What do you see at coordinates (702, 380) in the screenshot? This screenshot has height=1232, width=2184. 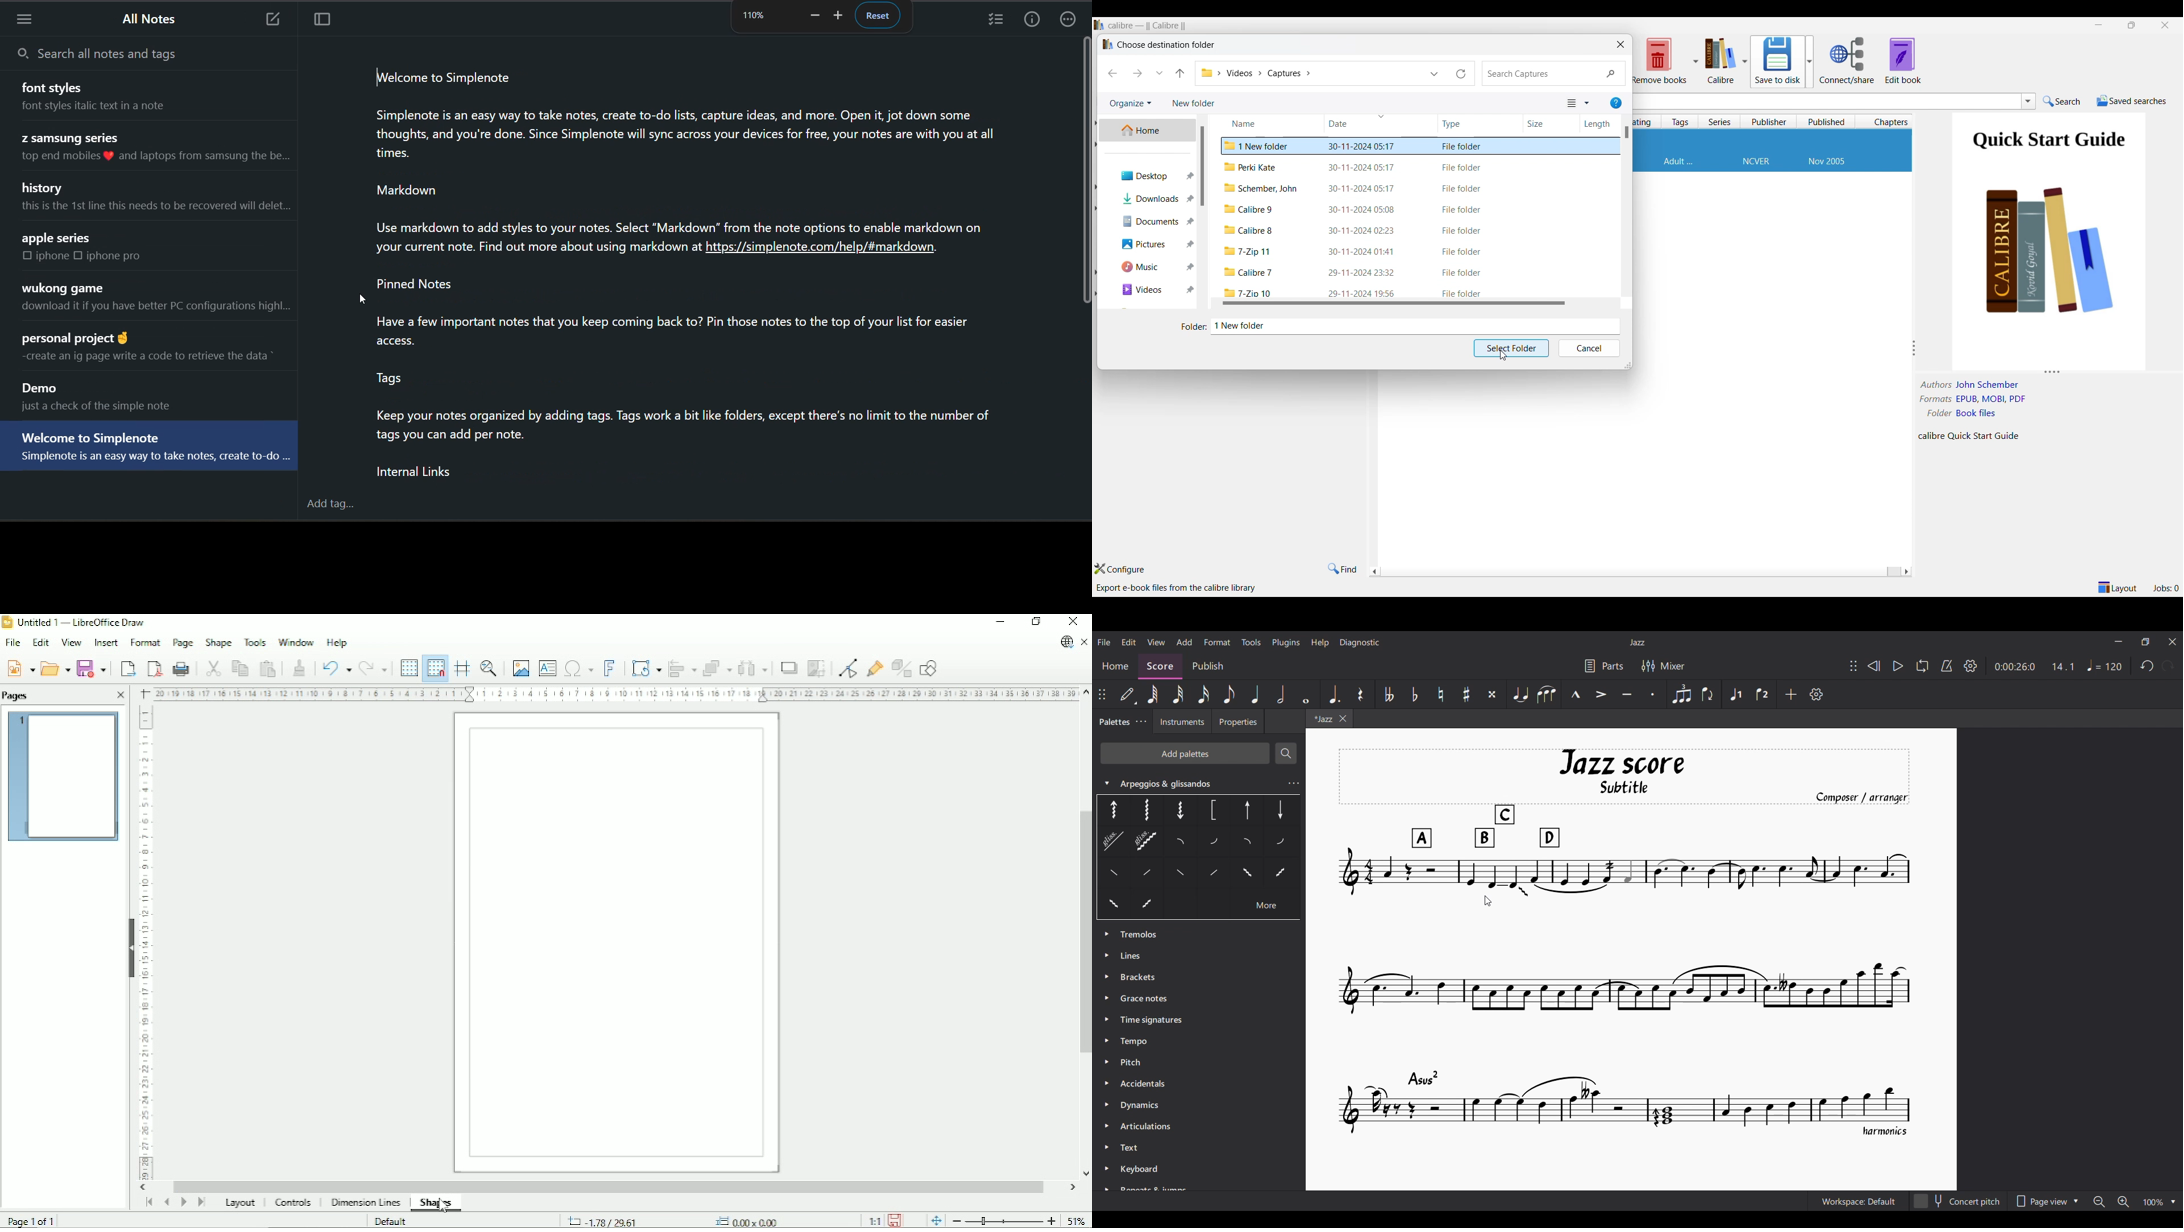 I see `Pinned Notes
3
Have a few important notes that you keep coming back to? Pin those notes to the top of your list for easier
access.
Tags
Keep your notes organized by adding tags. Tags work a bit like folders, except there's no limit to the number of
tags you can add per note.
Internal Links` at bounding box center [702, 380].